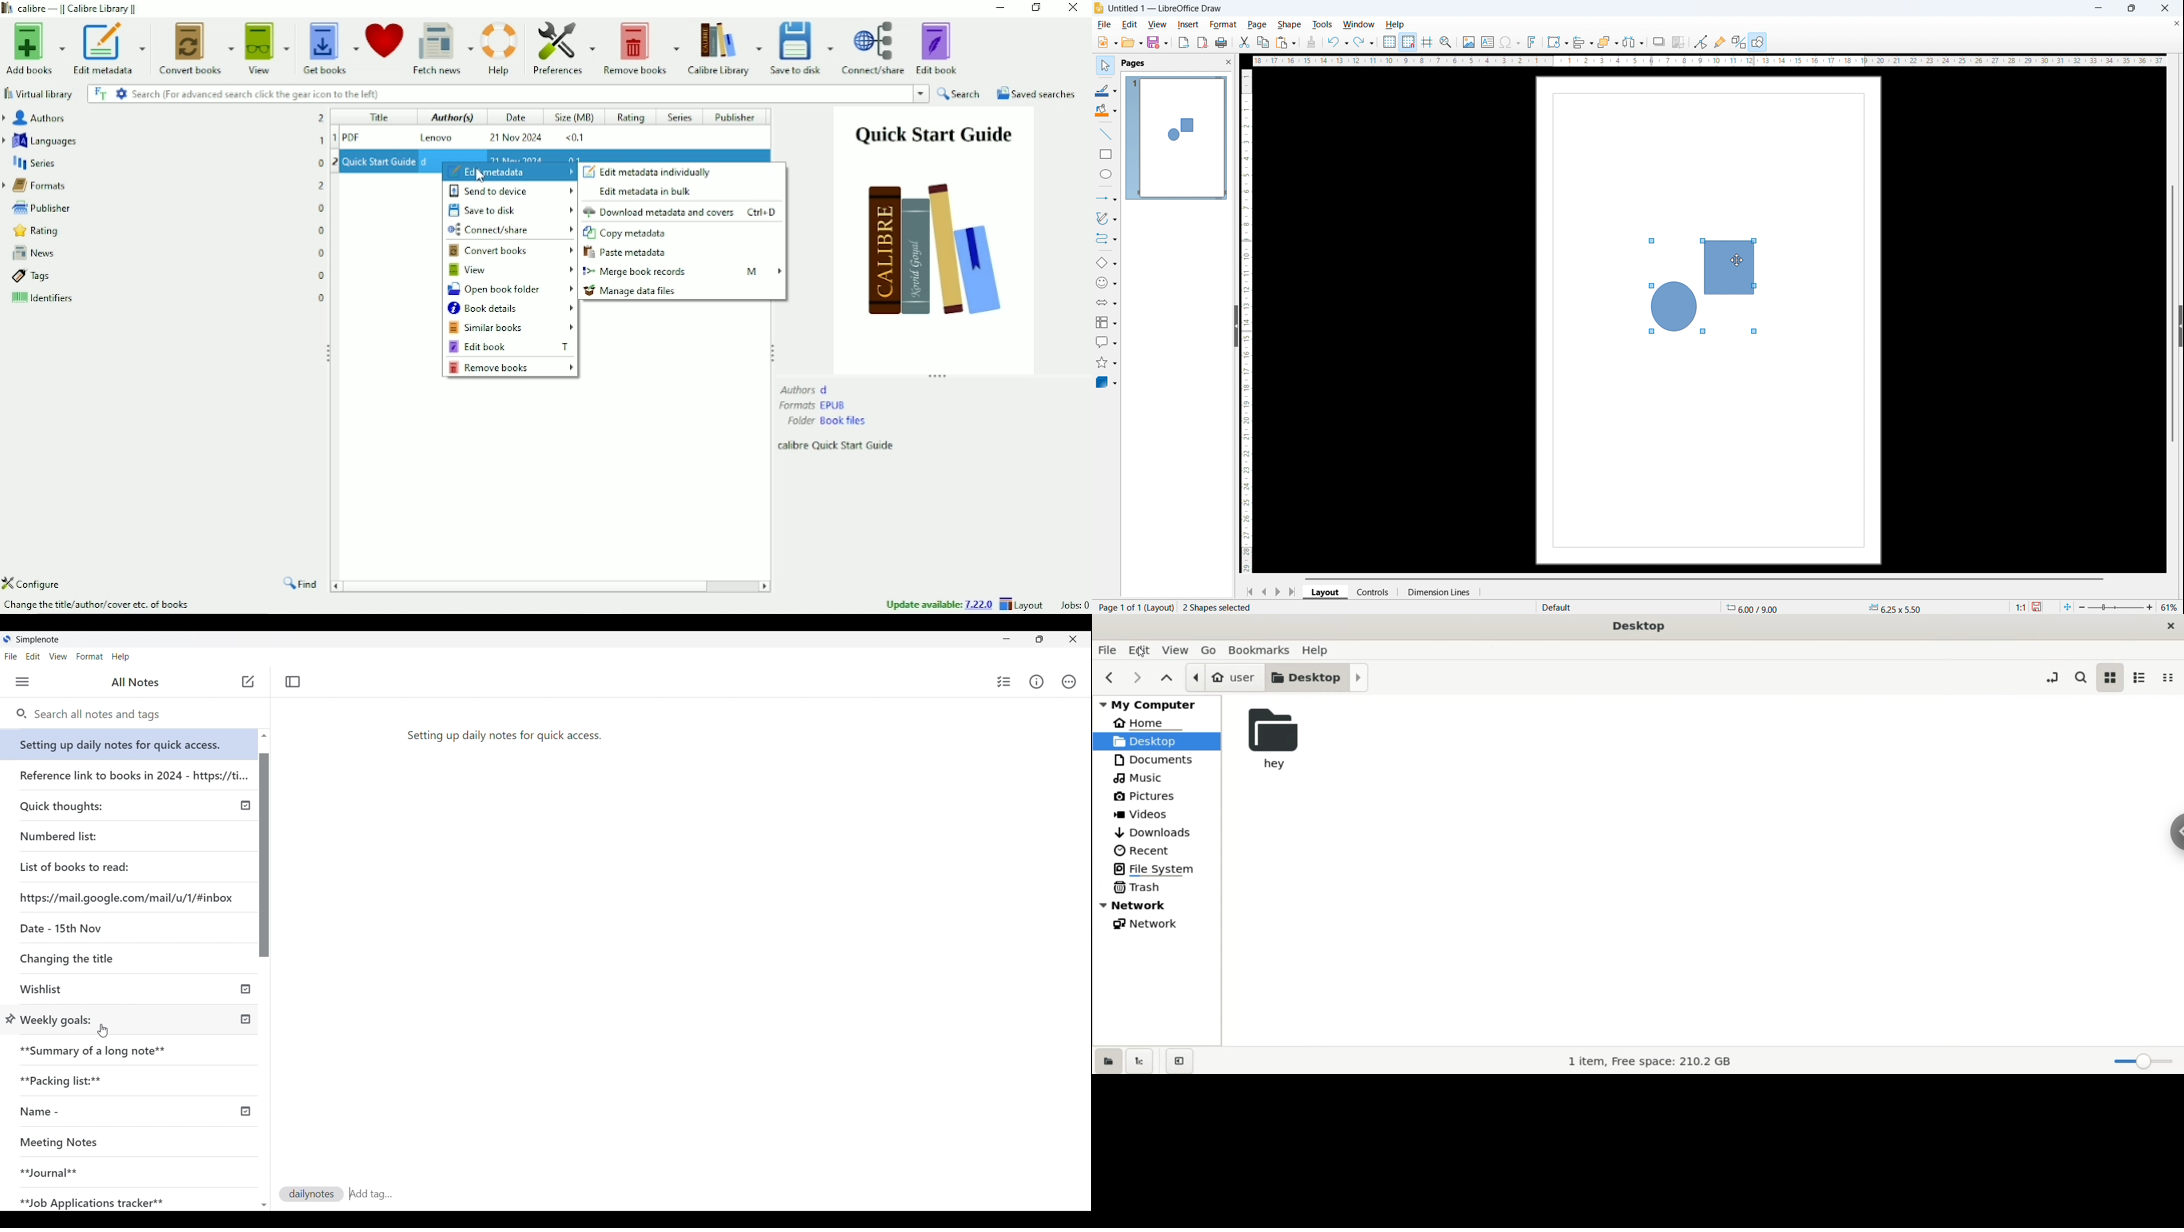  I want to click on shape, so click(1290, 24).